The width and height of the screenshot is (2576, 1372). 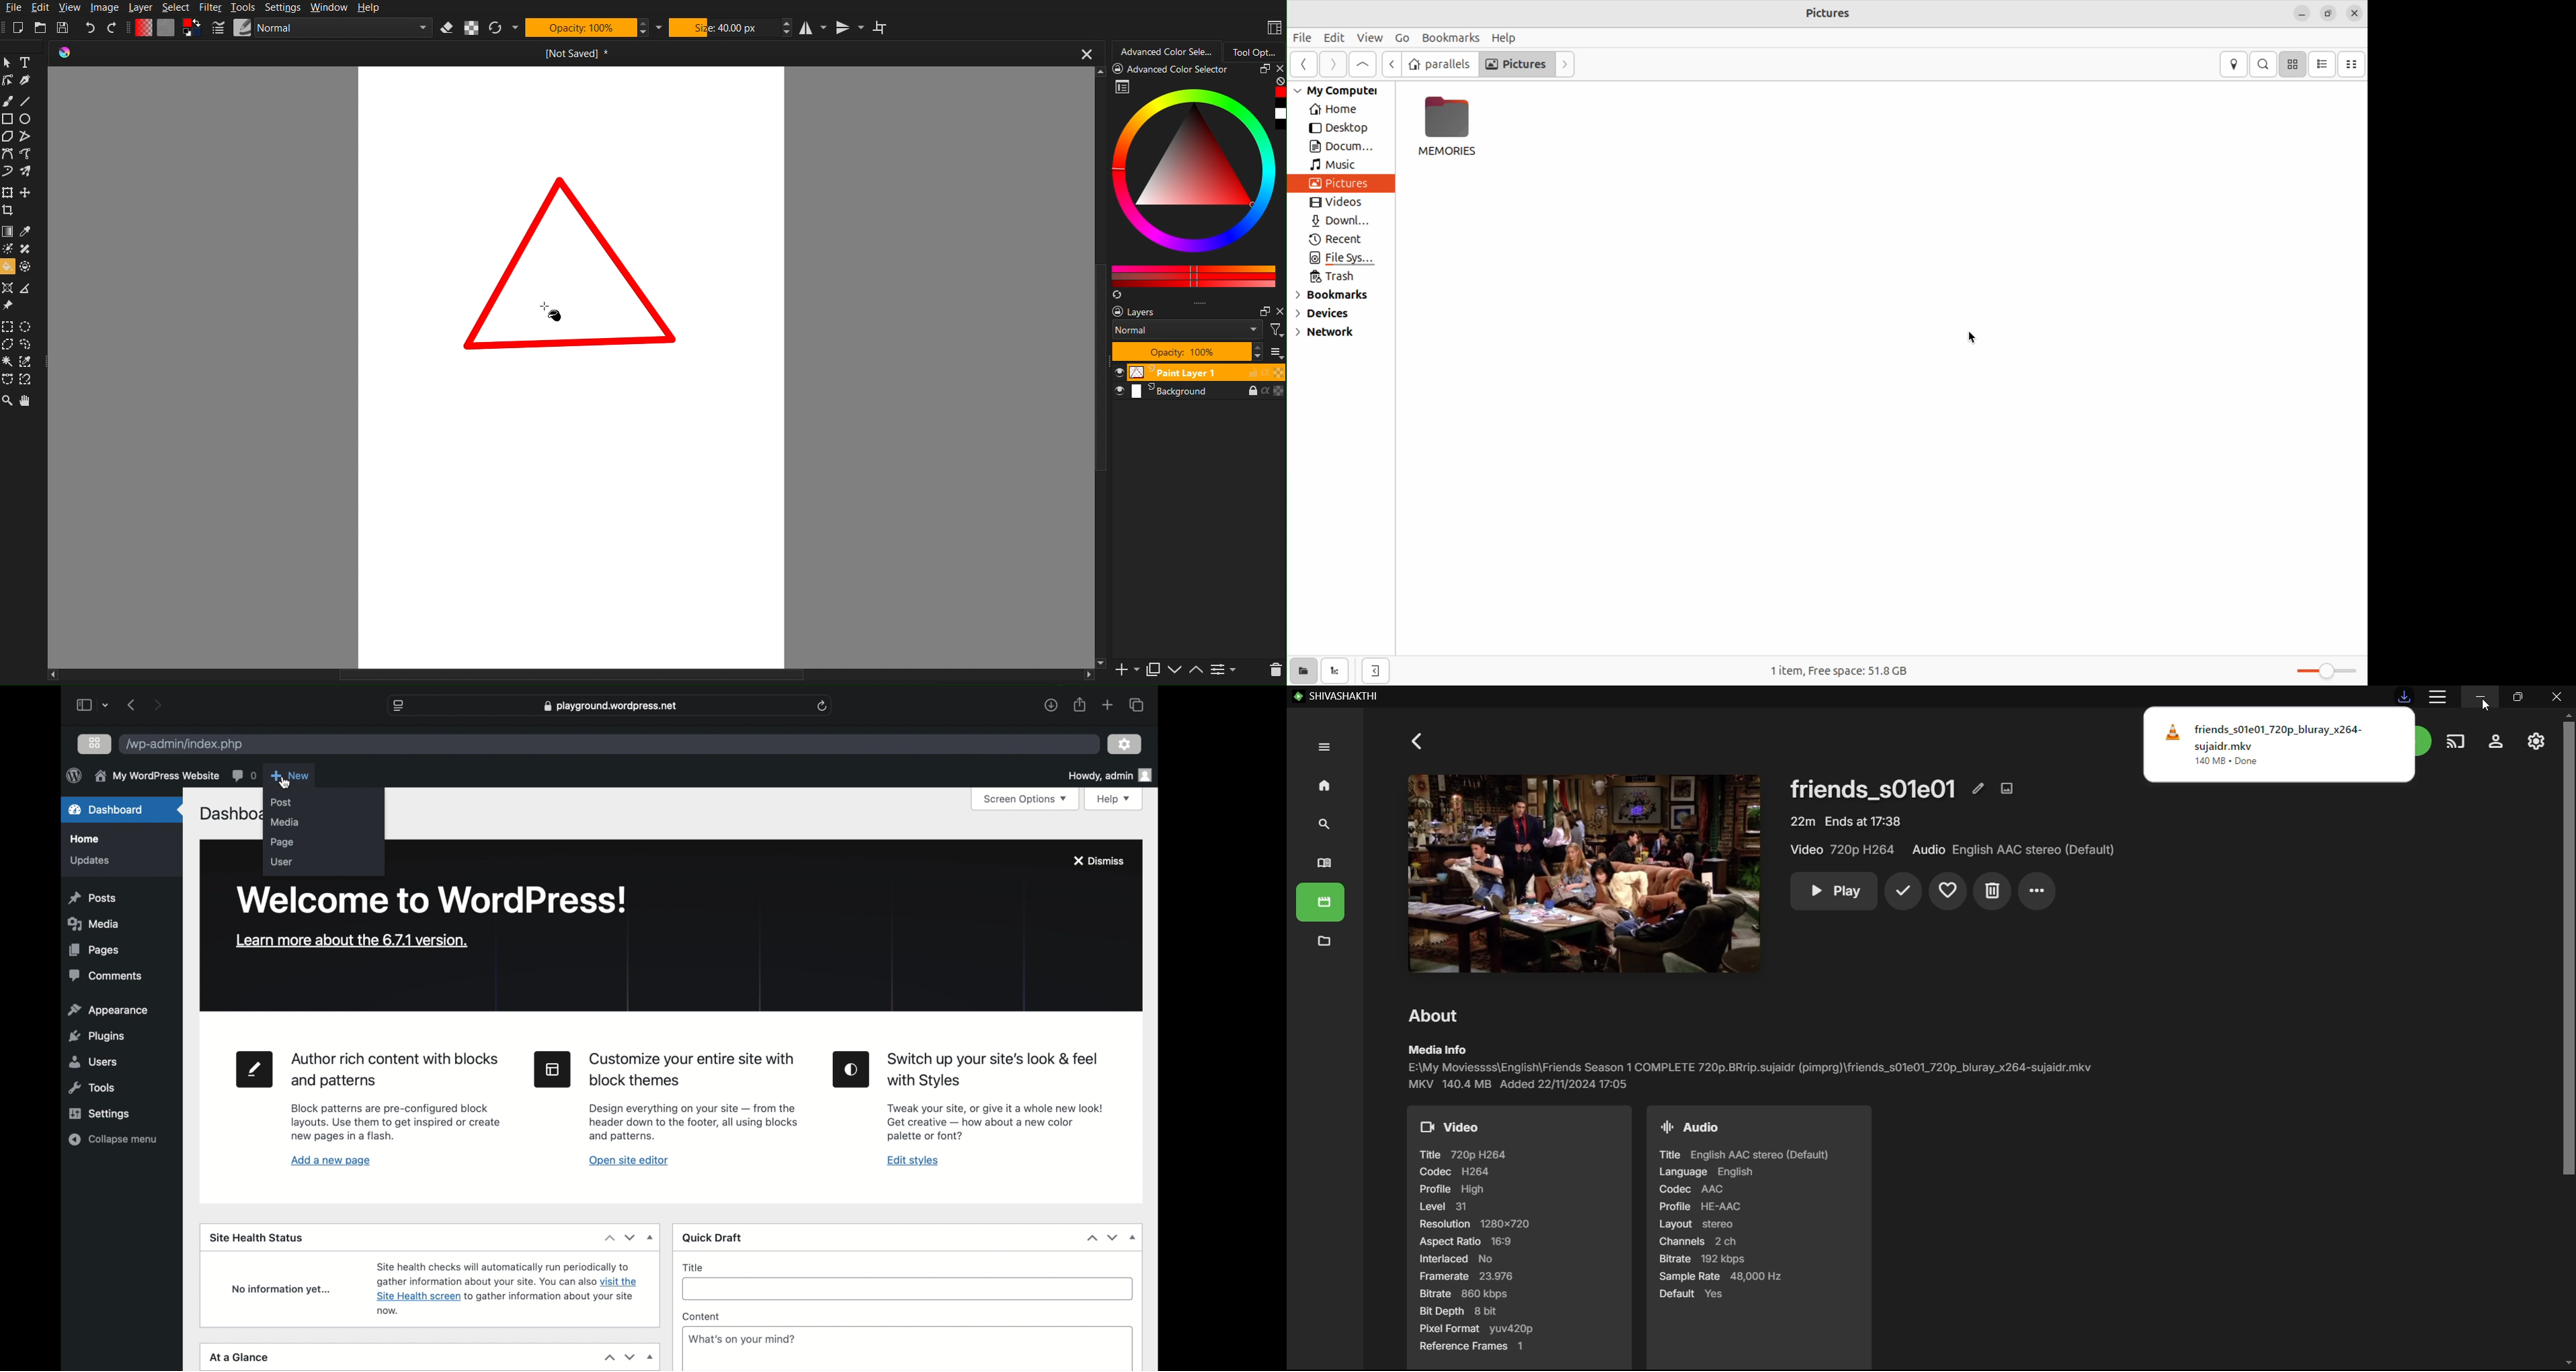 What do you see at coordinates (1136, 705) in the screenshot?
I see `show tab overview` at bounding box center [1136, 705].